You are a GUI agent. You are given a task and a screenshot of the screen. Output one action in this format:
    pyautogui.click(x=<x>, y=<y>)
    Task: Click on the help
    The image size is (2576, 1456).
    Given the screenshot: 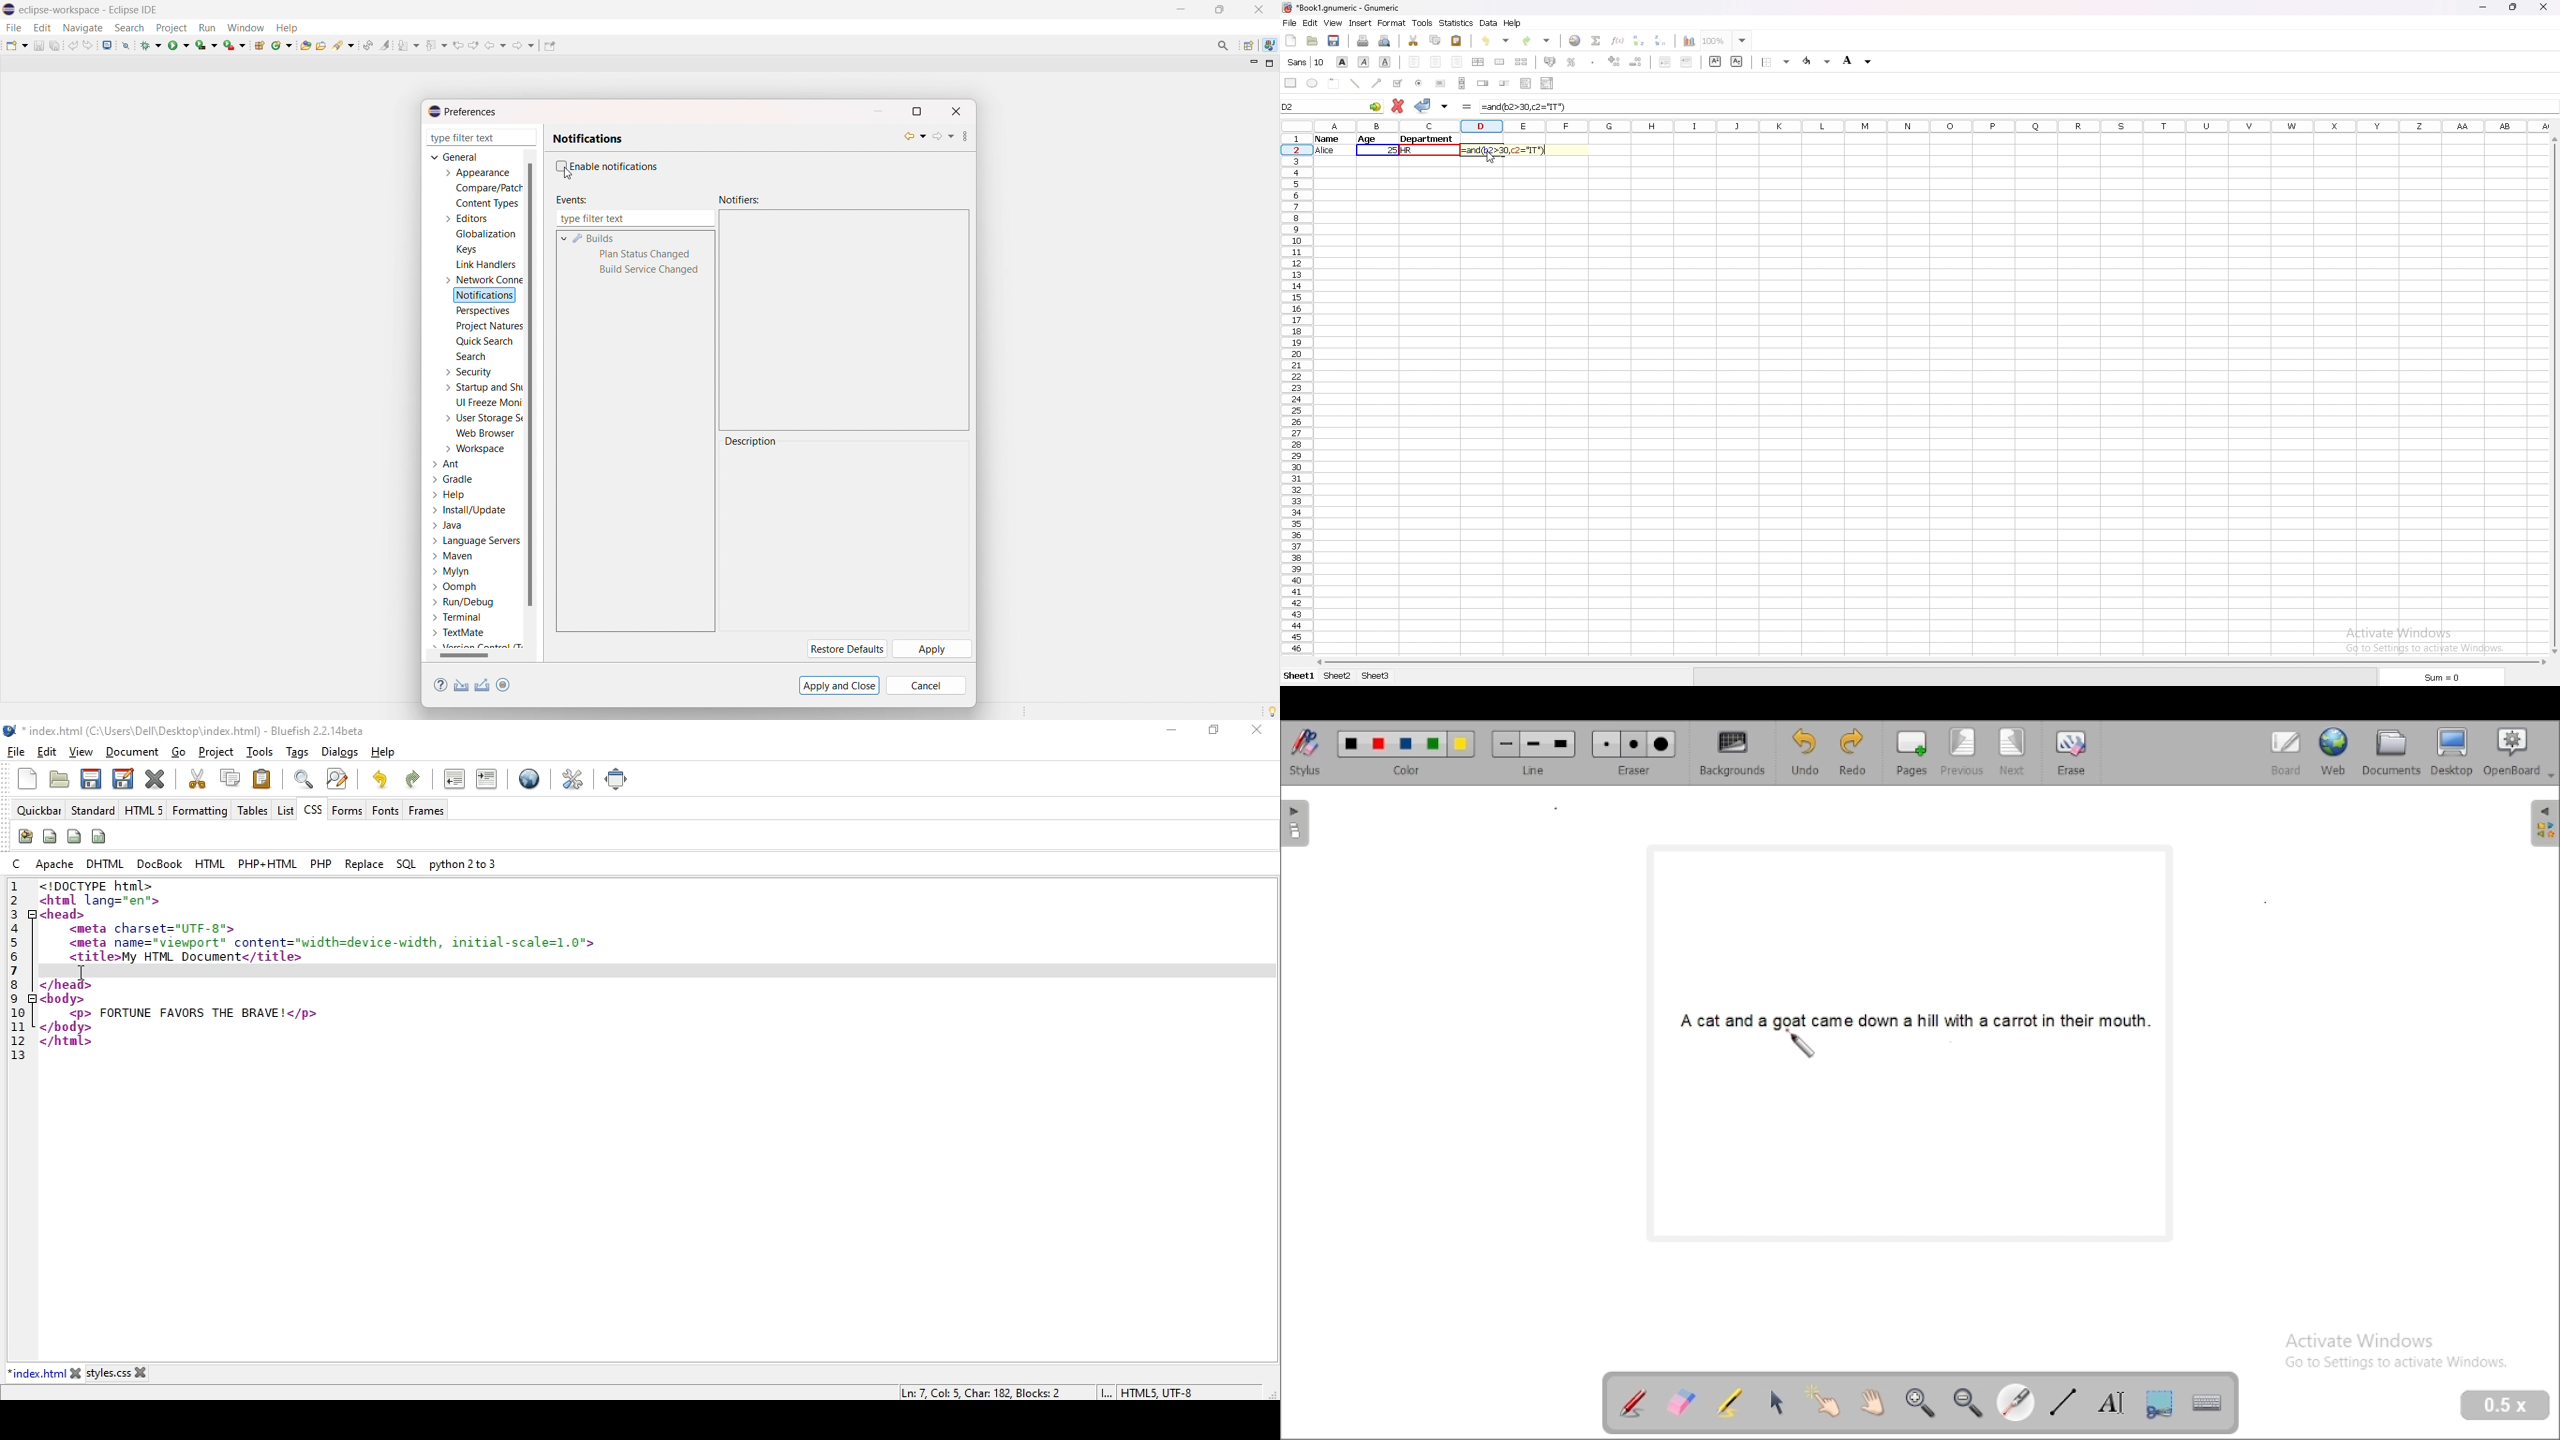 What is the action you would take?
    pyautogui.click(x=441, y=685)
    